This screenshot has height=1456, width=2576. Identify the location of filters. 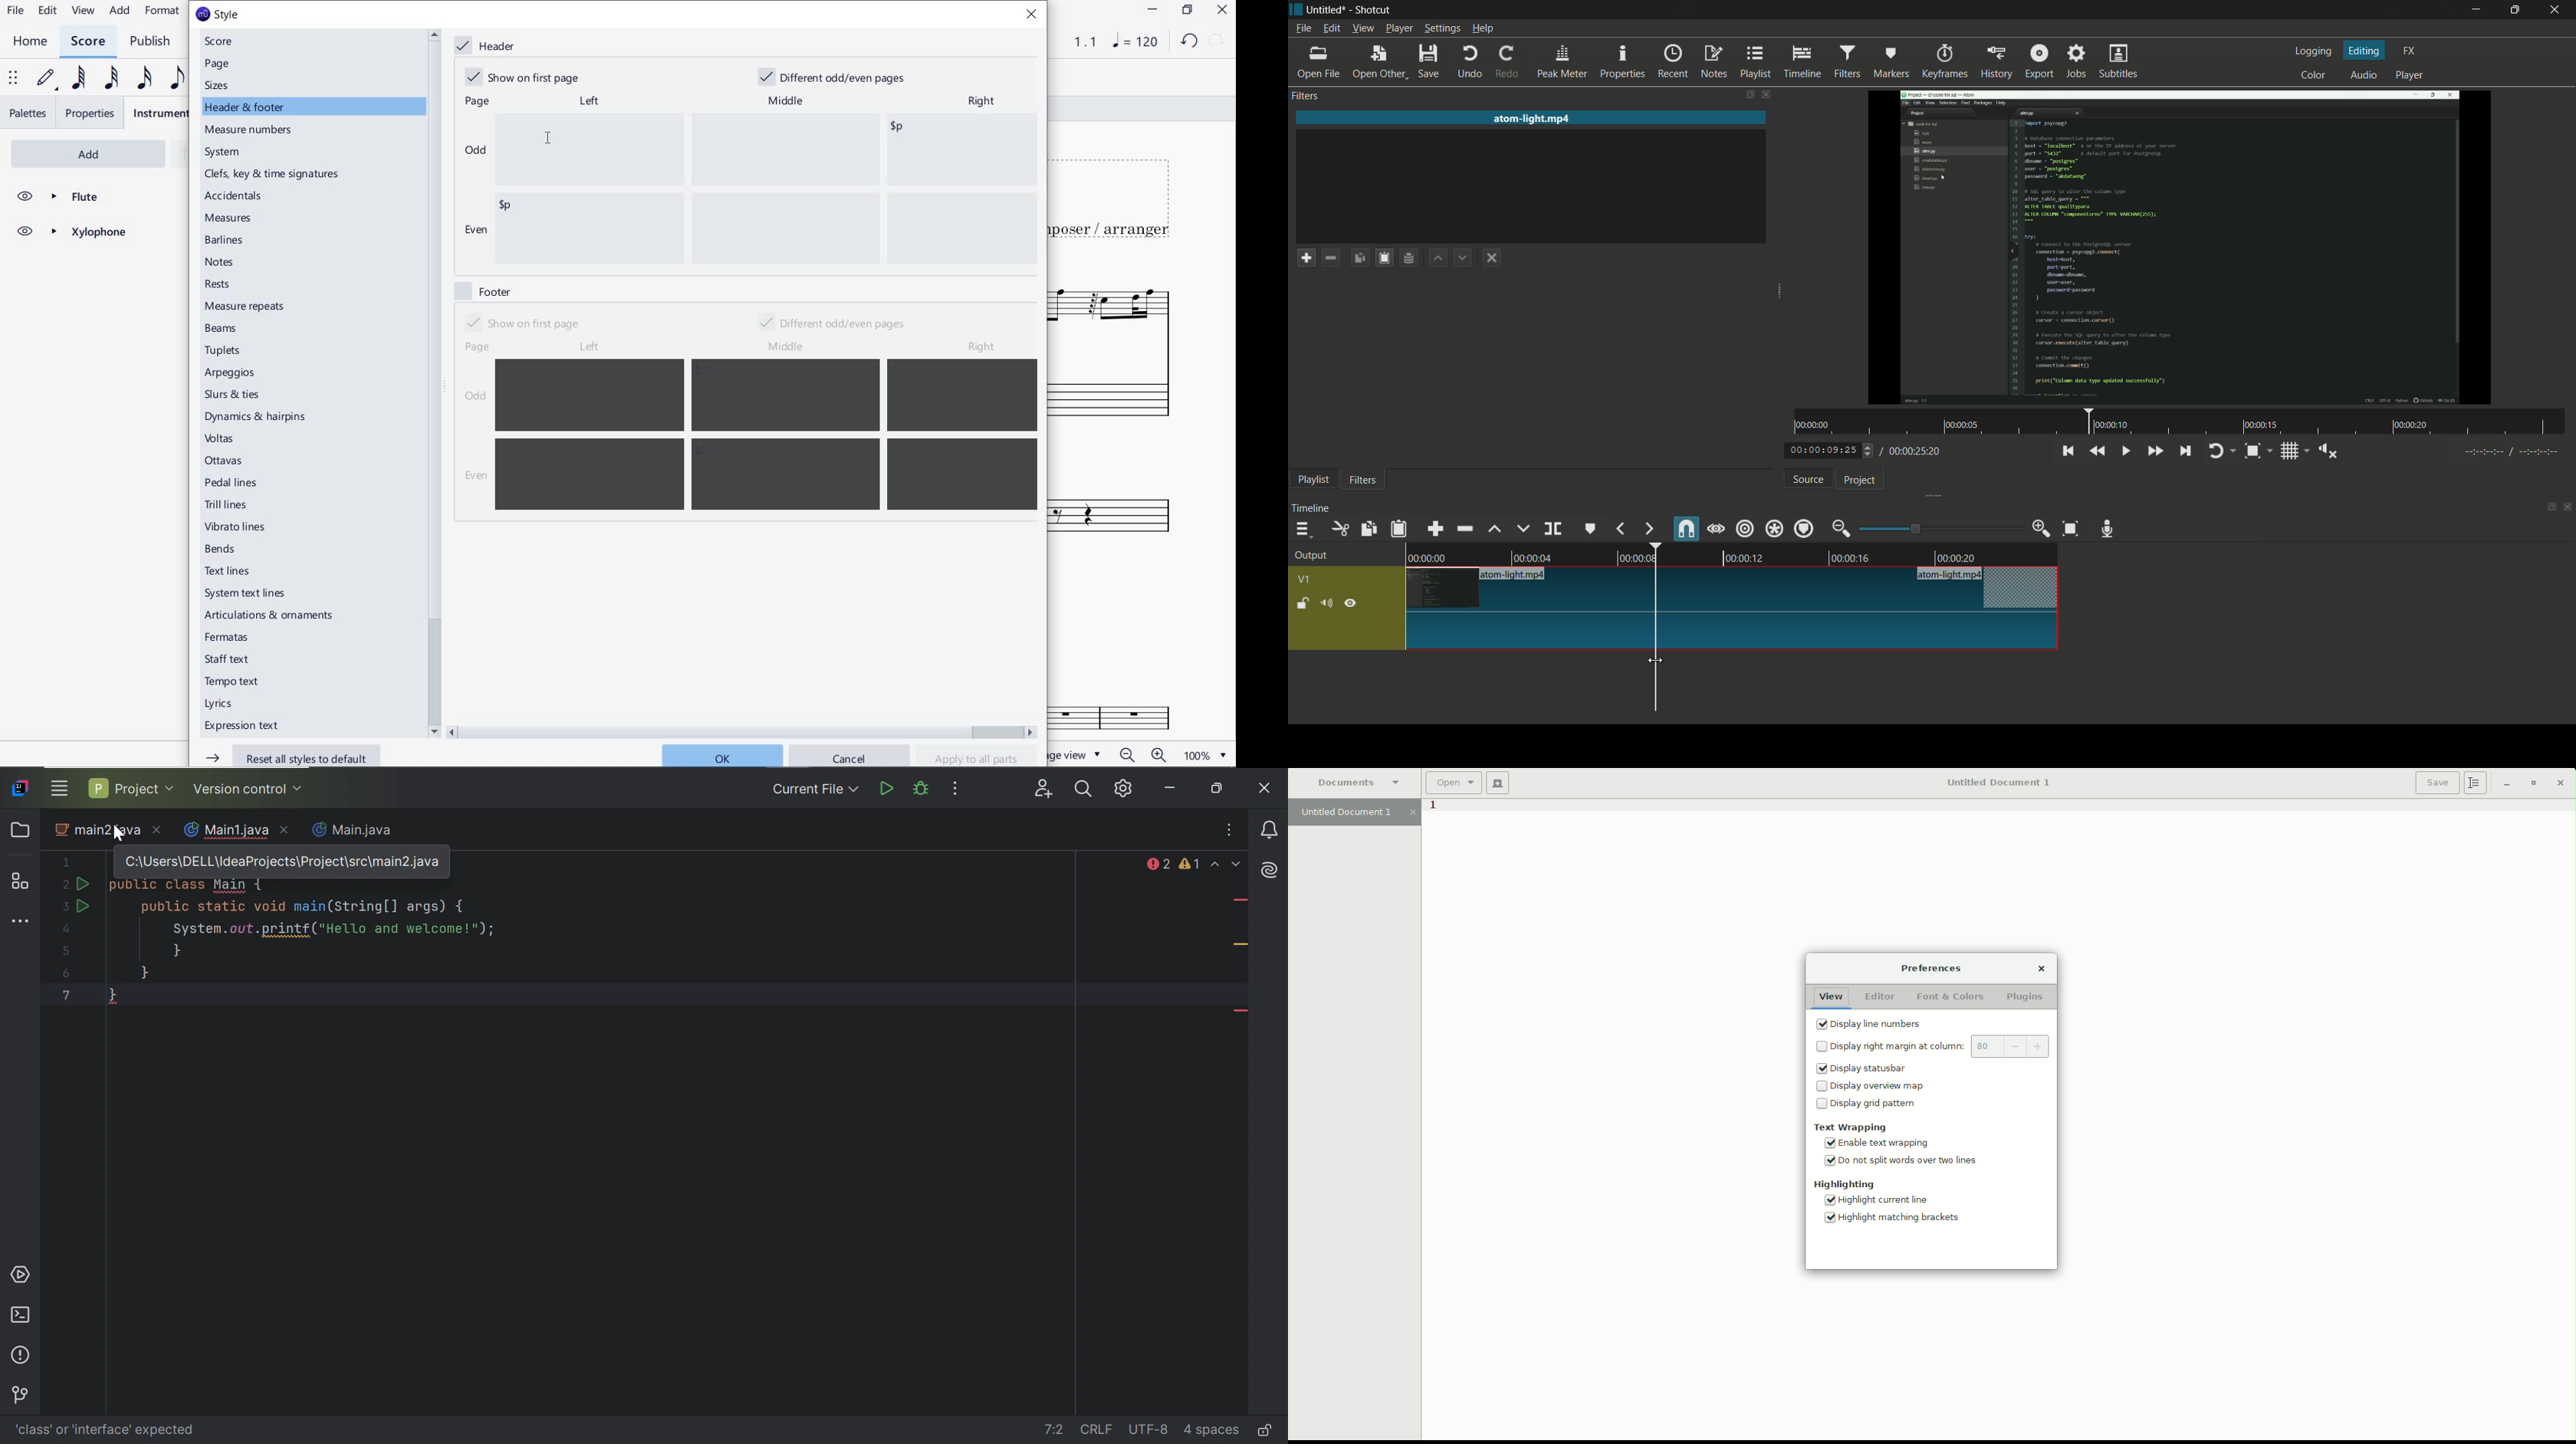
(1307, 97).